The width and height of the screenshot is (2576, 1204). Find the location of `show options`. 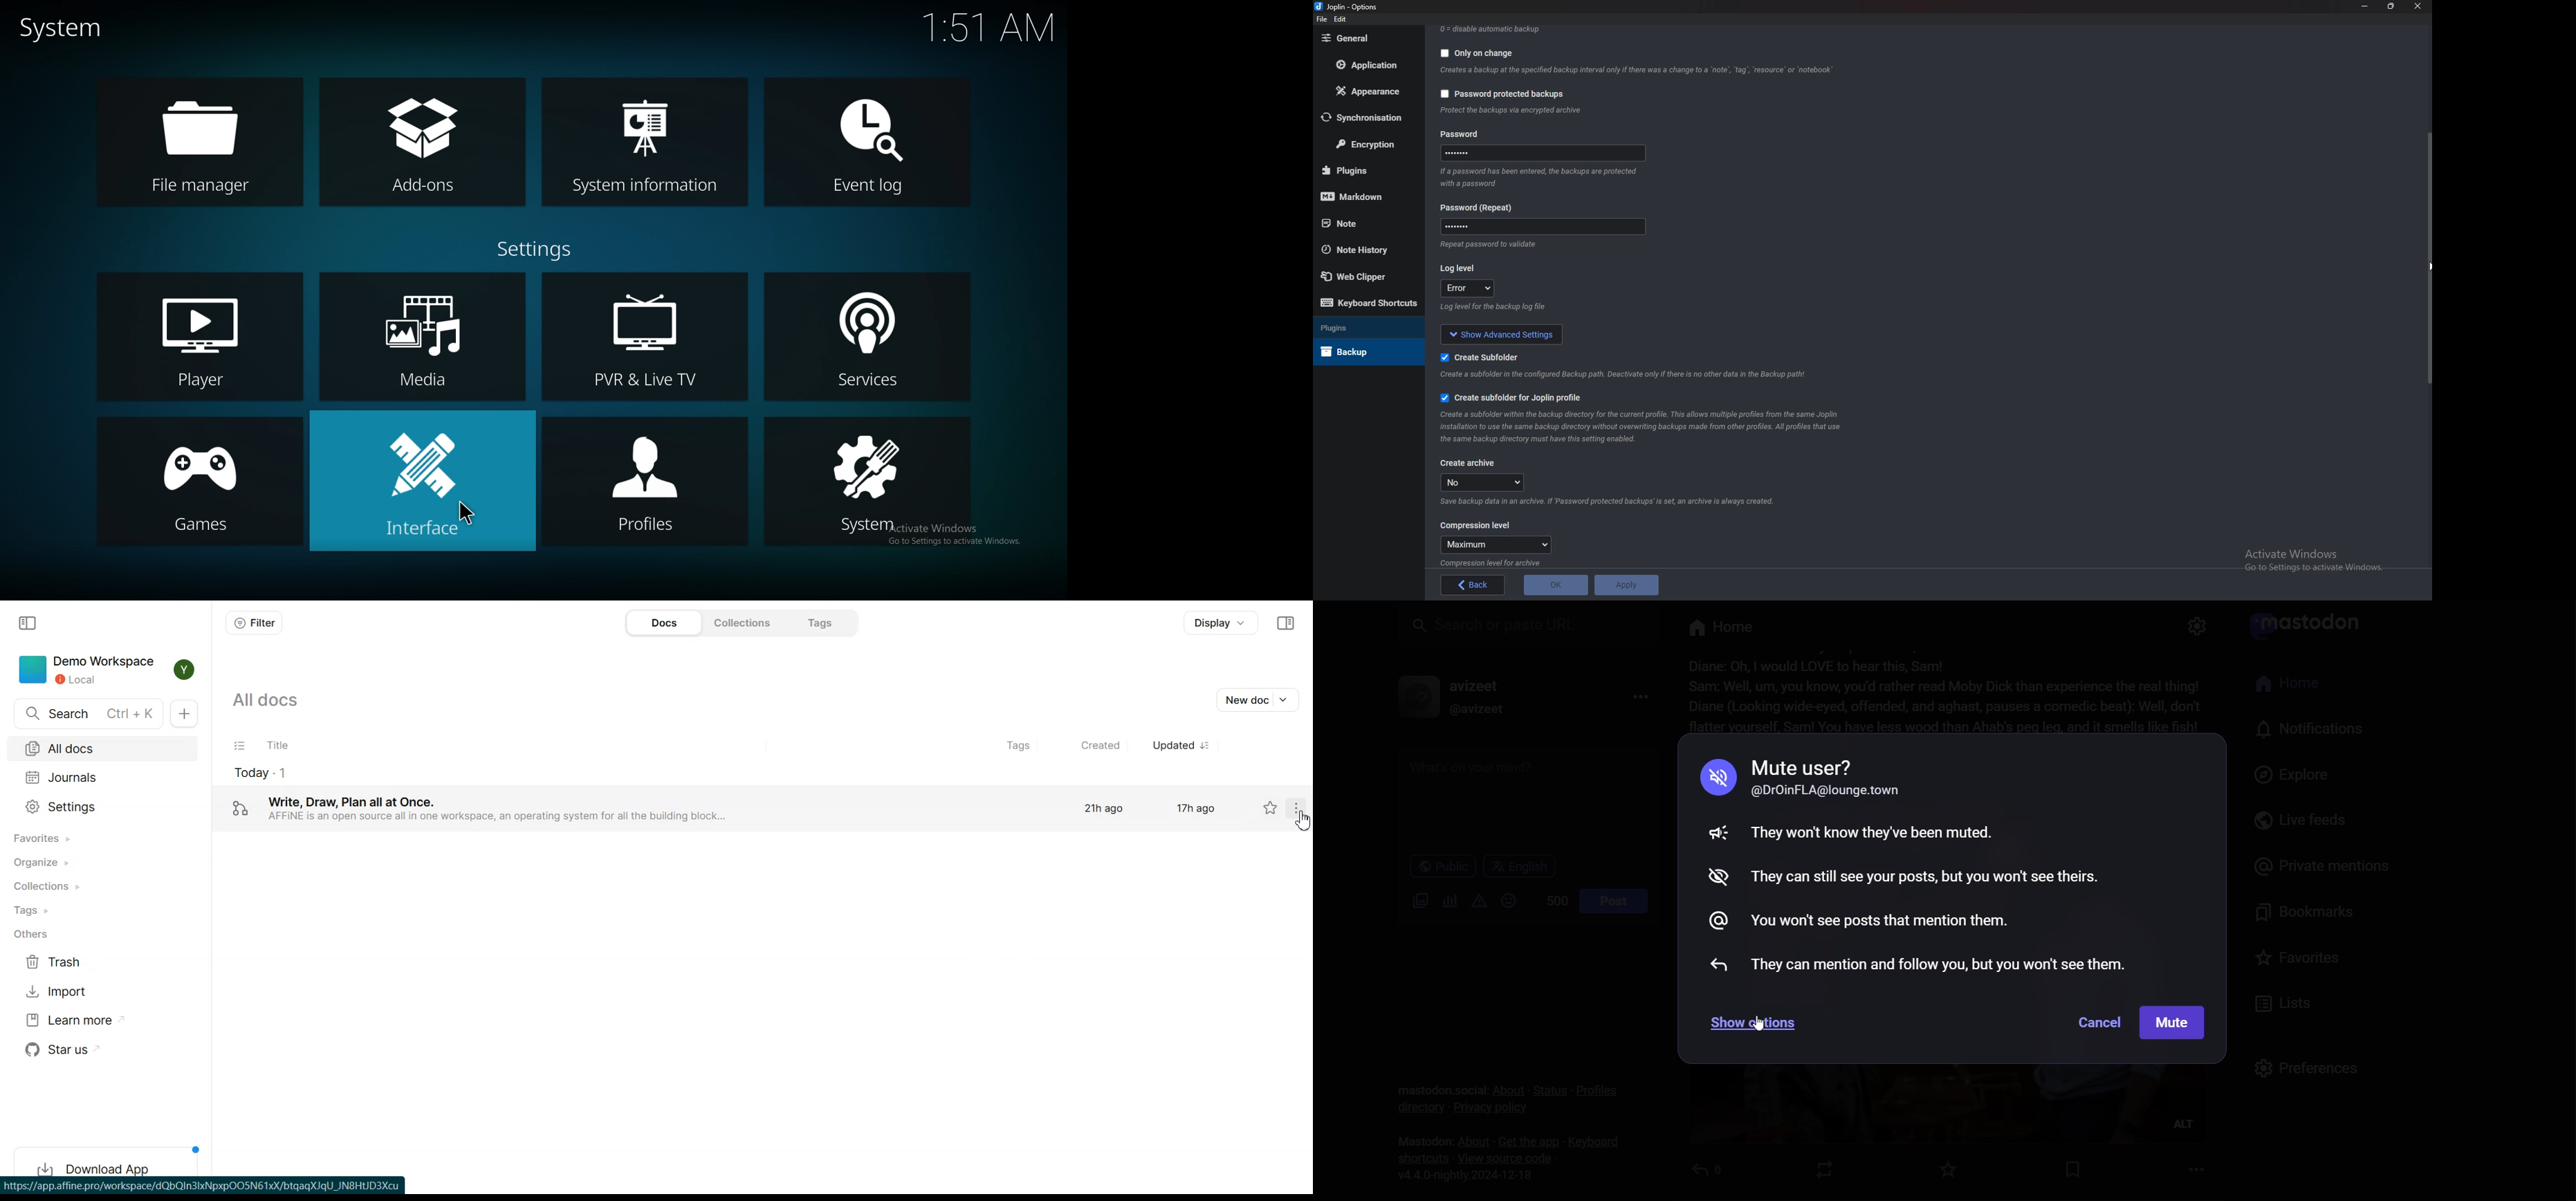

show options is located at coordinates (1753, 1025).